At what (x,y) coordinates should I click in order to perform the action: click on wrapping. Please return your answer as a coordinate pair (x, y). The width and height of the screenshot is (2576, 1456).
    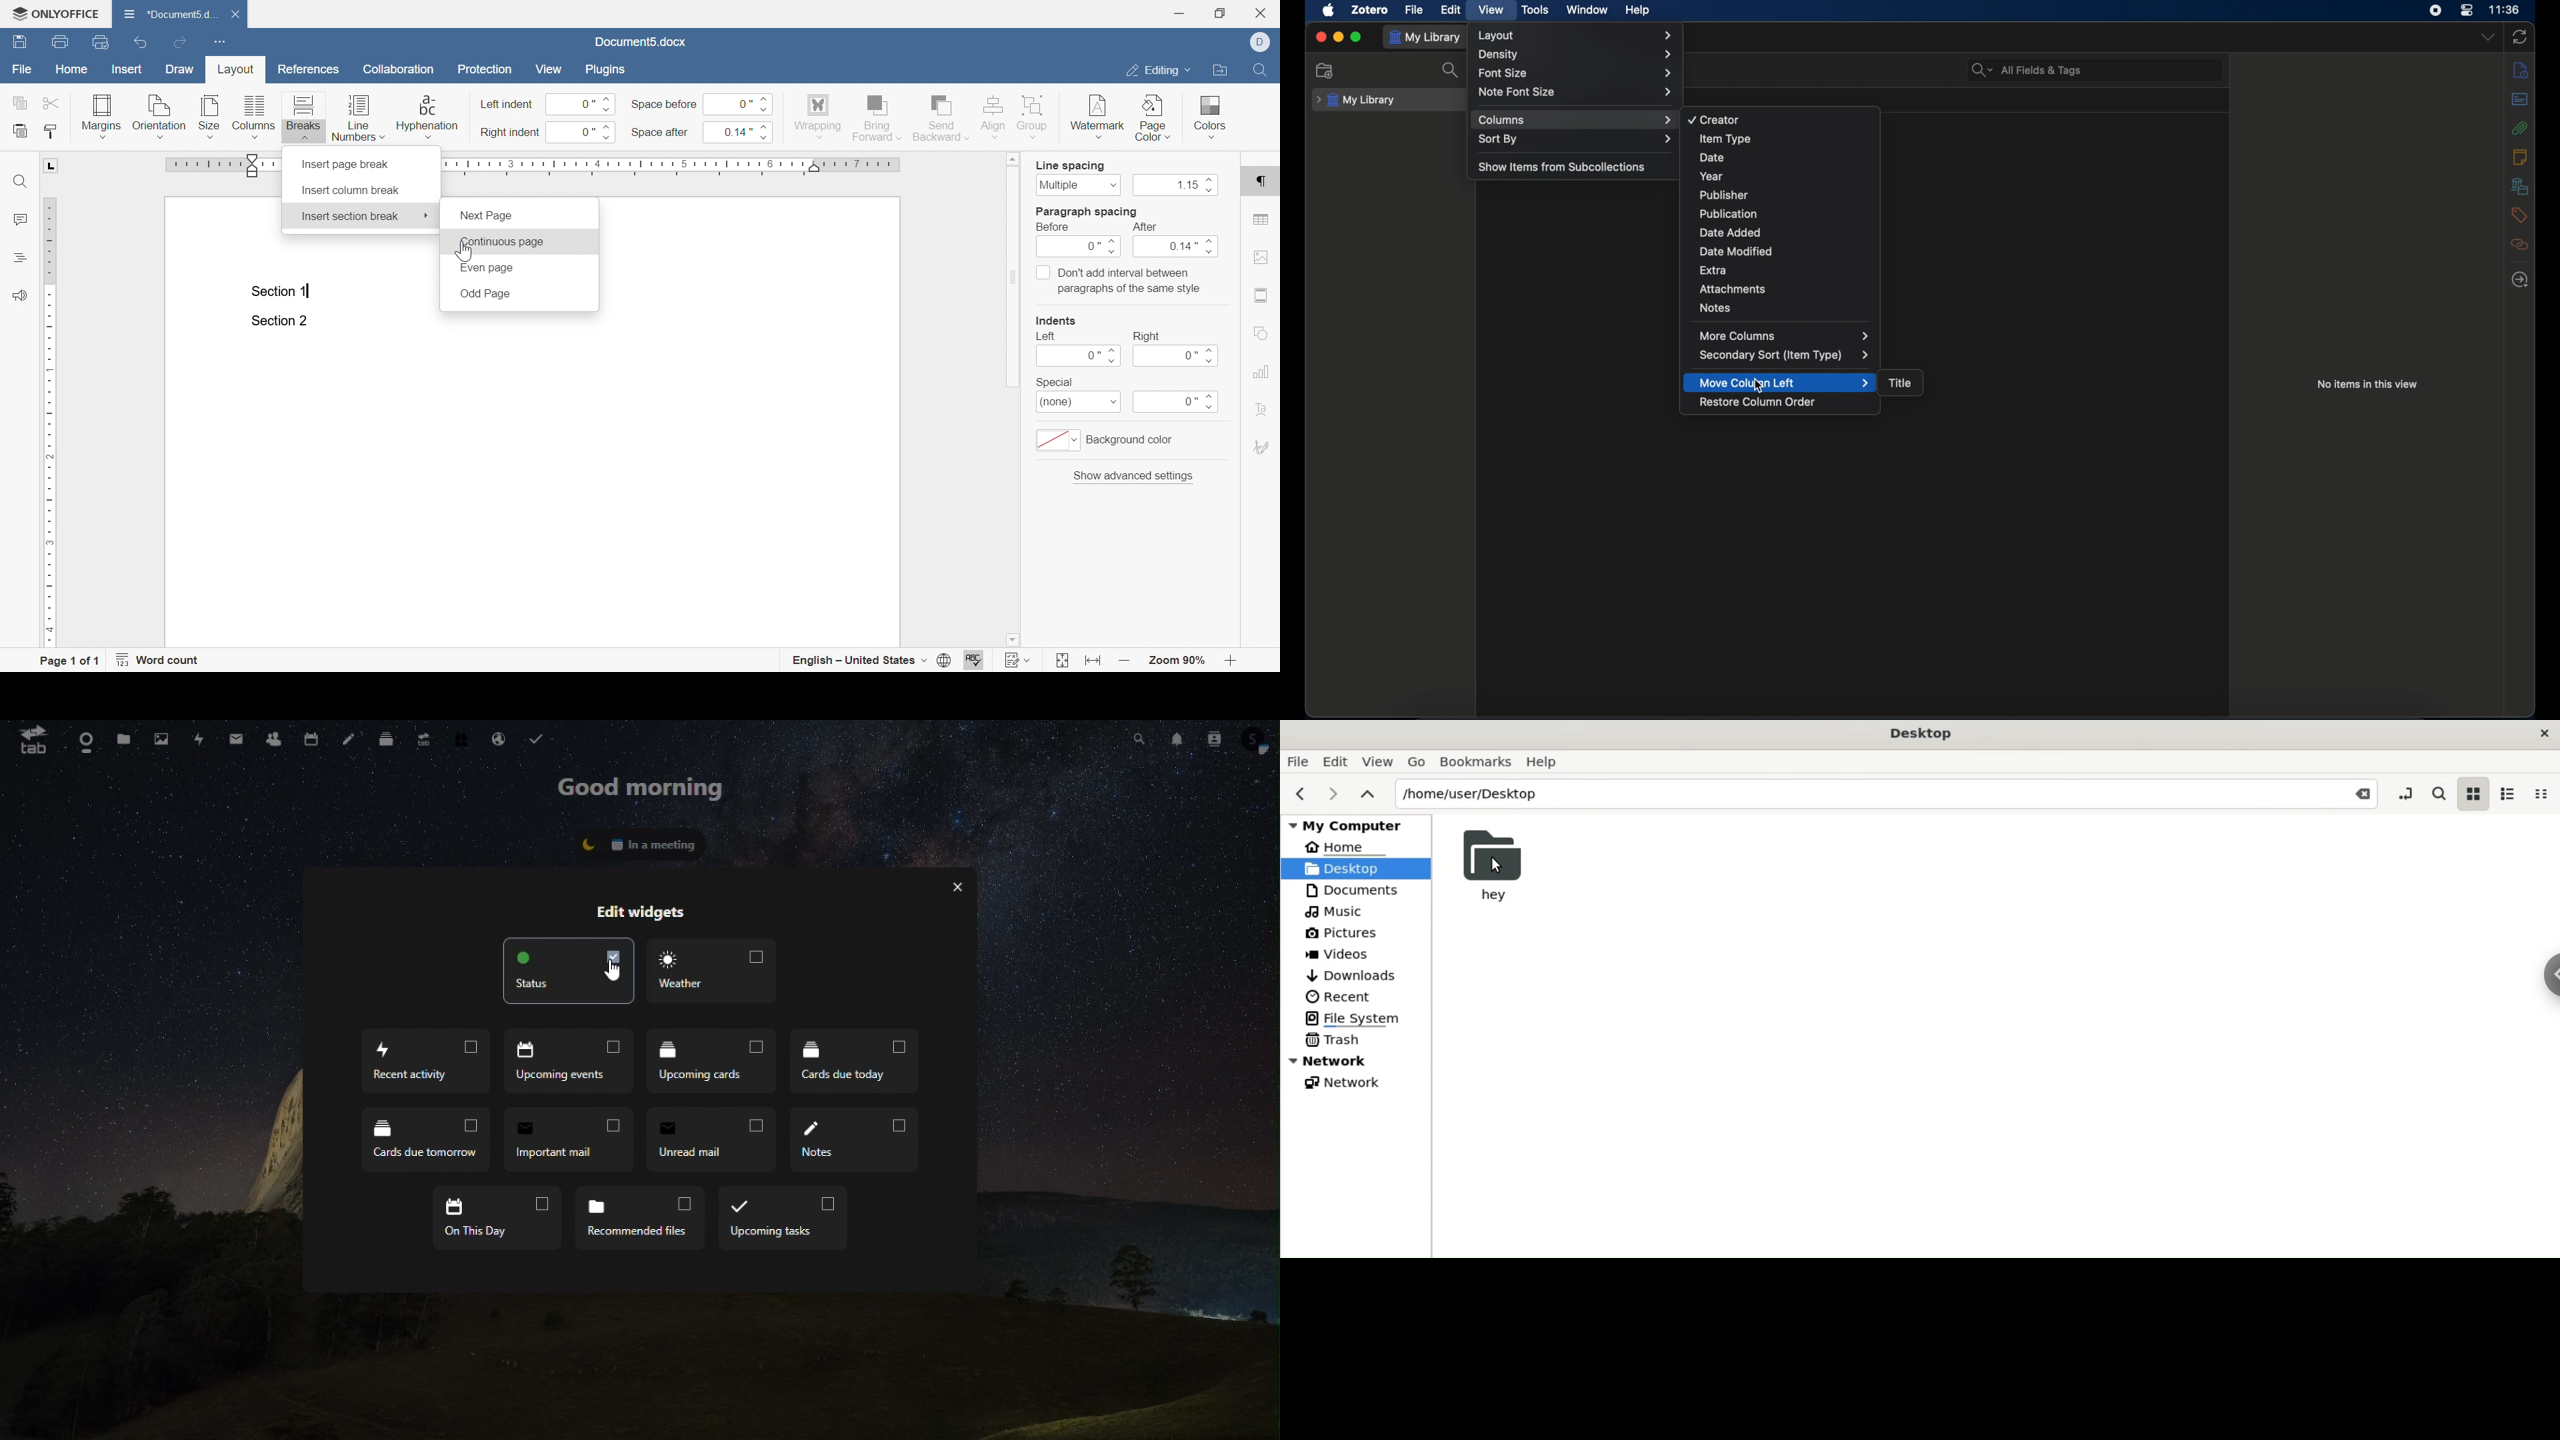
    Looking at the image, I should click on (818, 117).